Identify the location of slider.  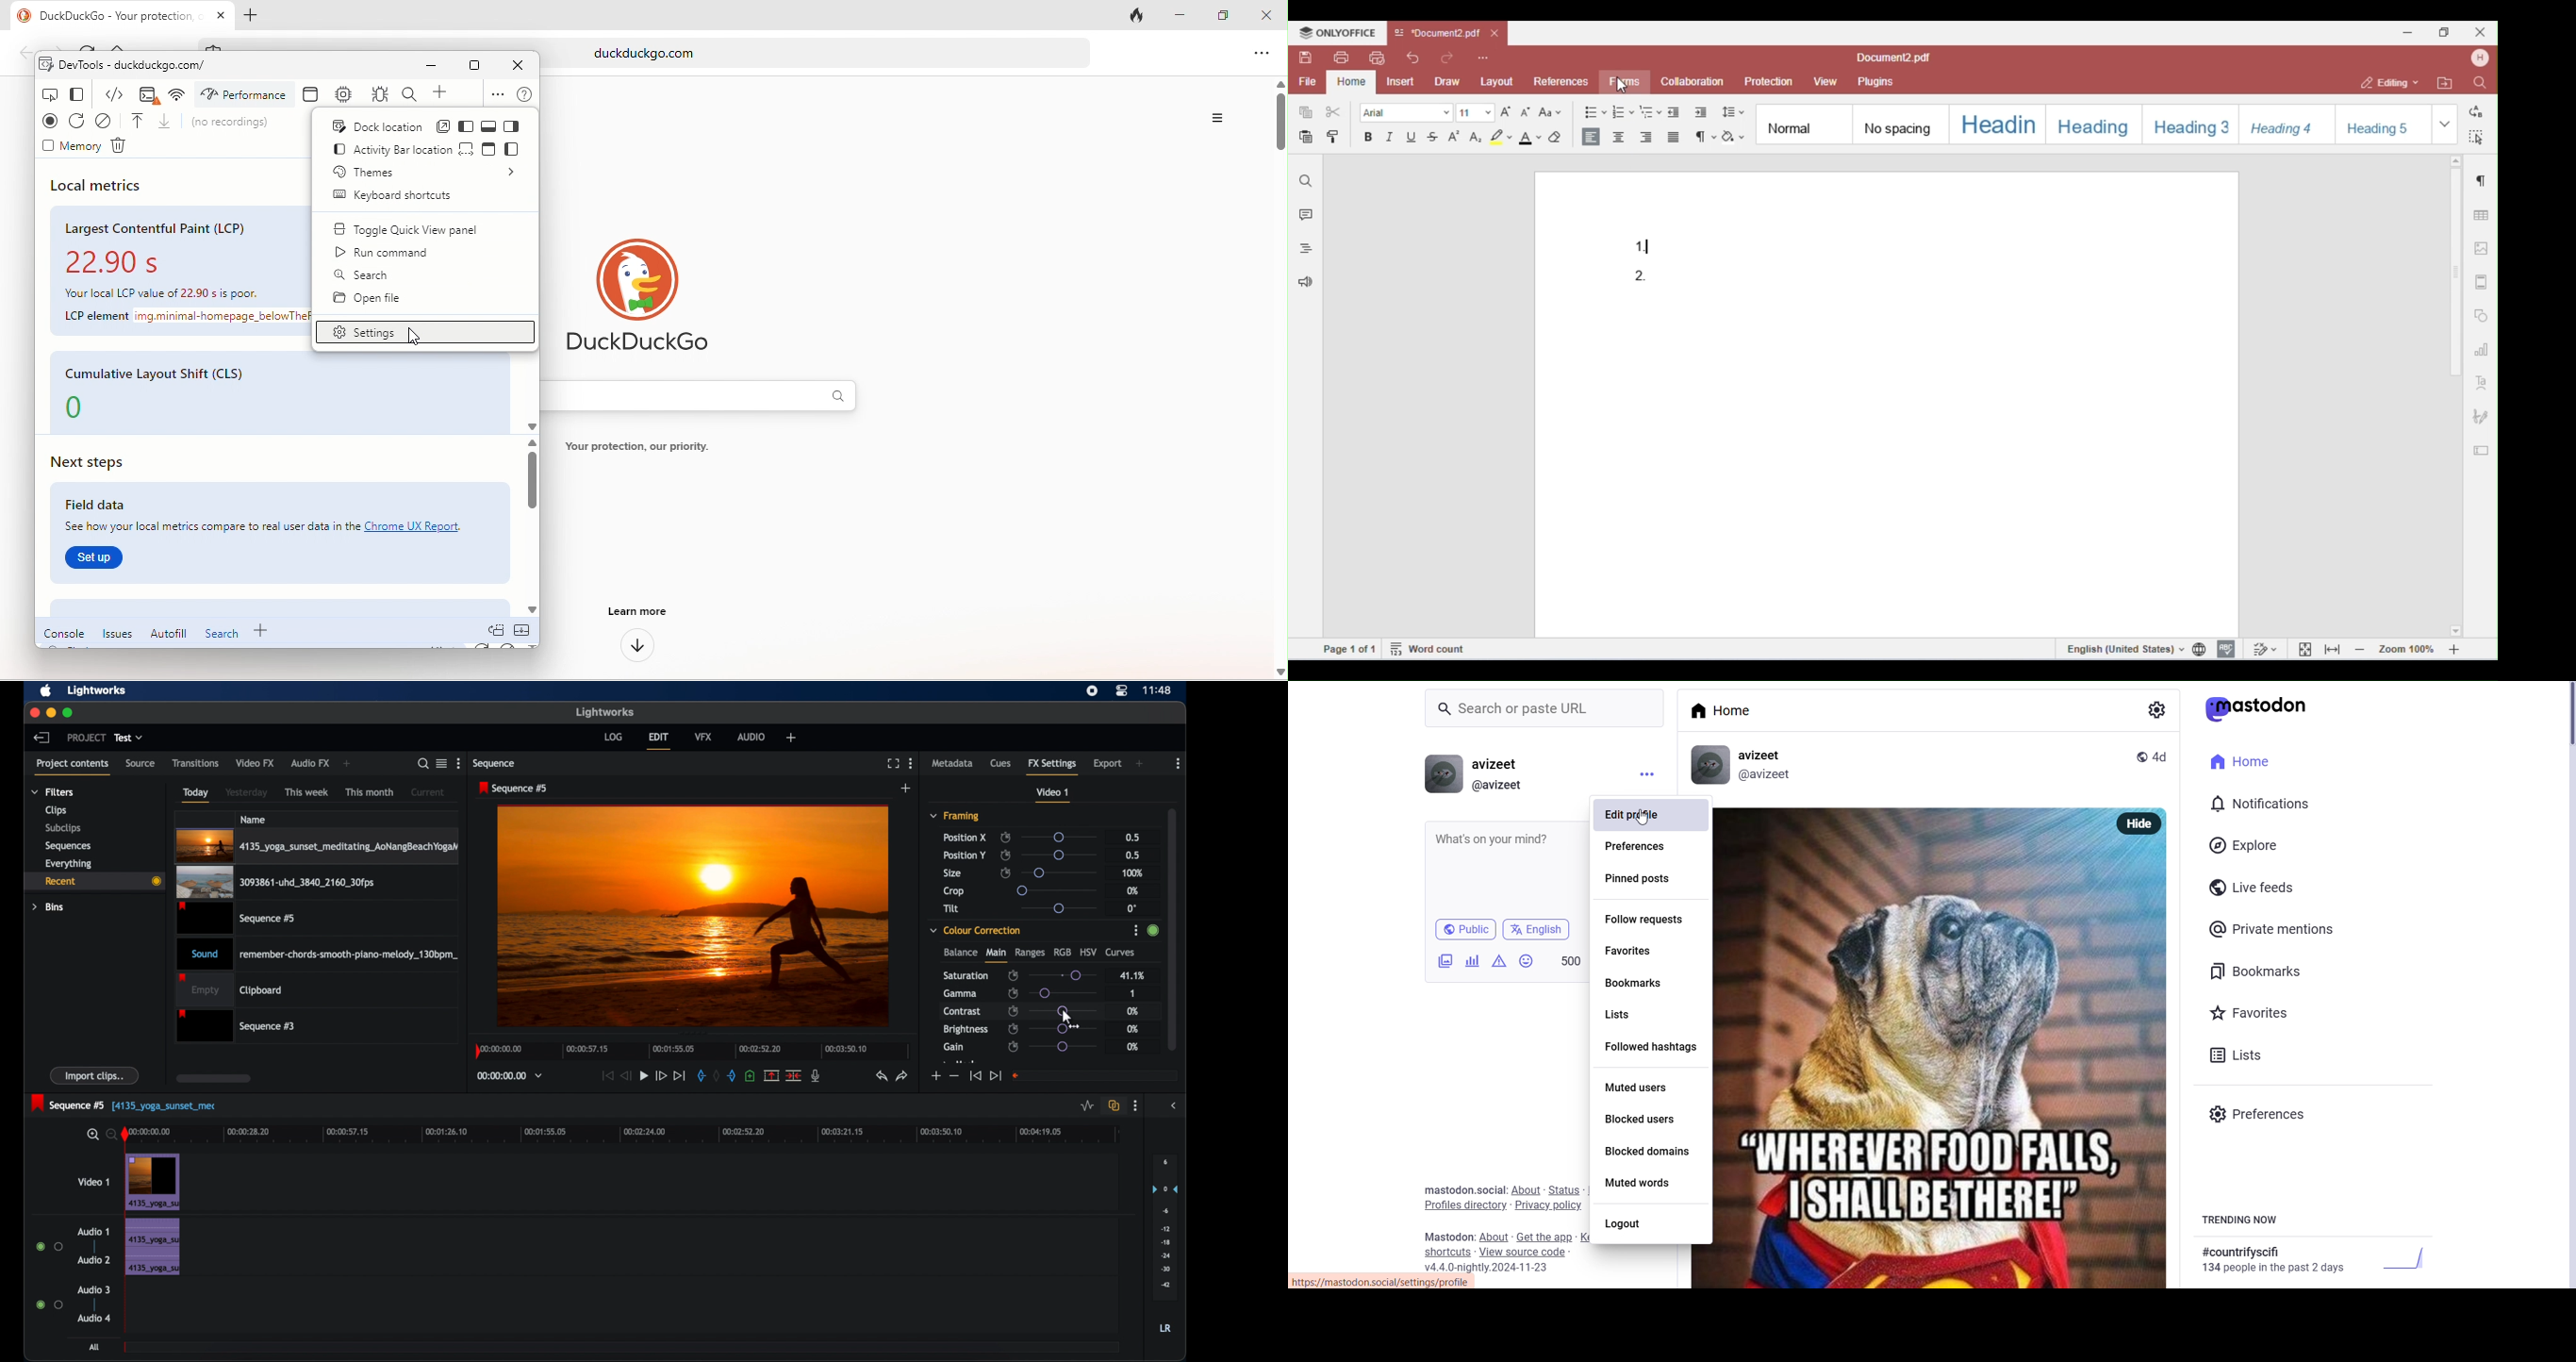
(1063, 975).